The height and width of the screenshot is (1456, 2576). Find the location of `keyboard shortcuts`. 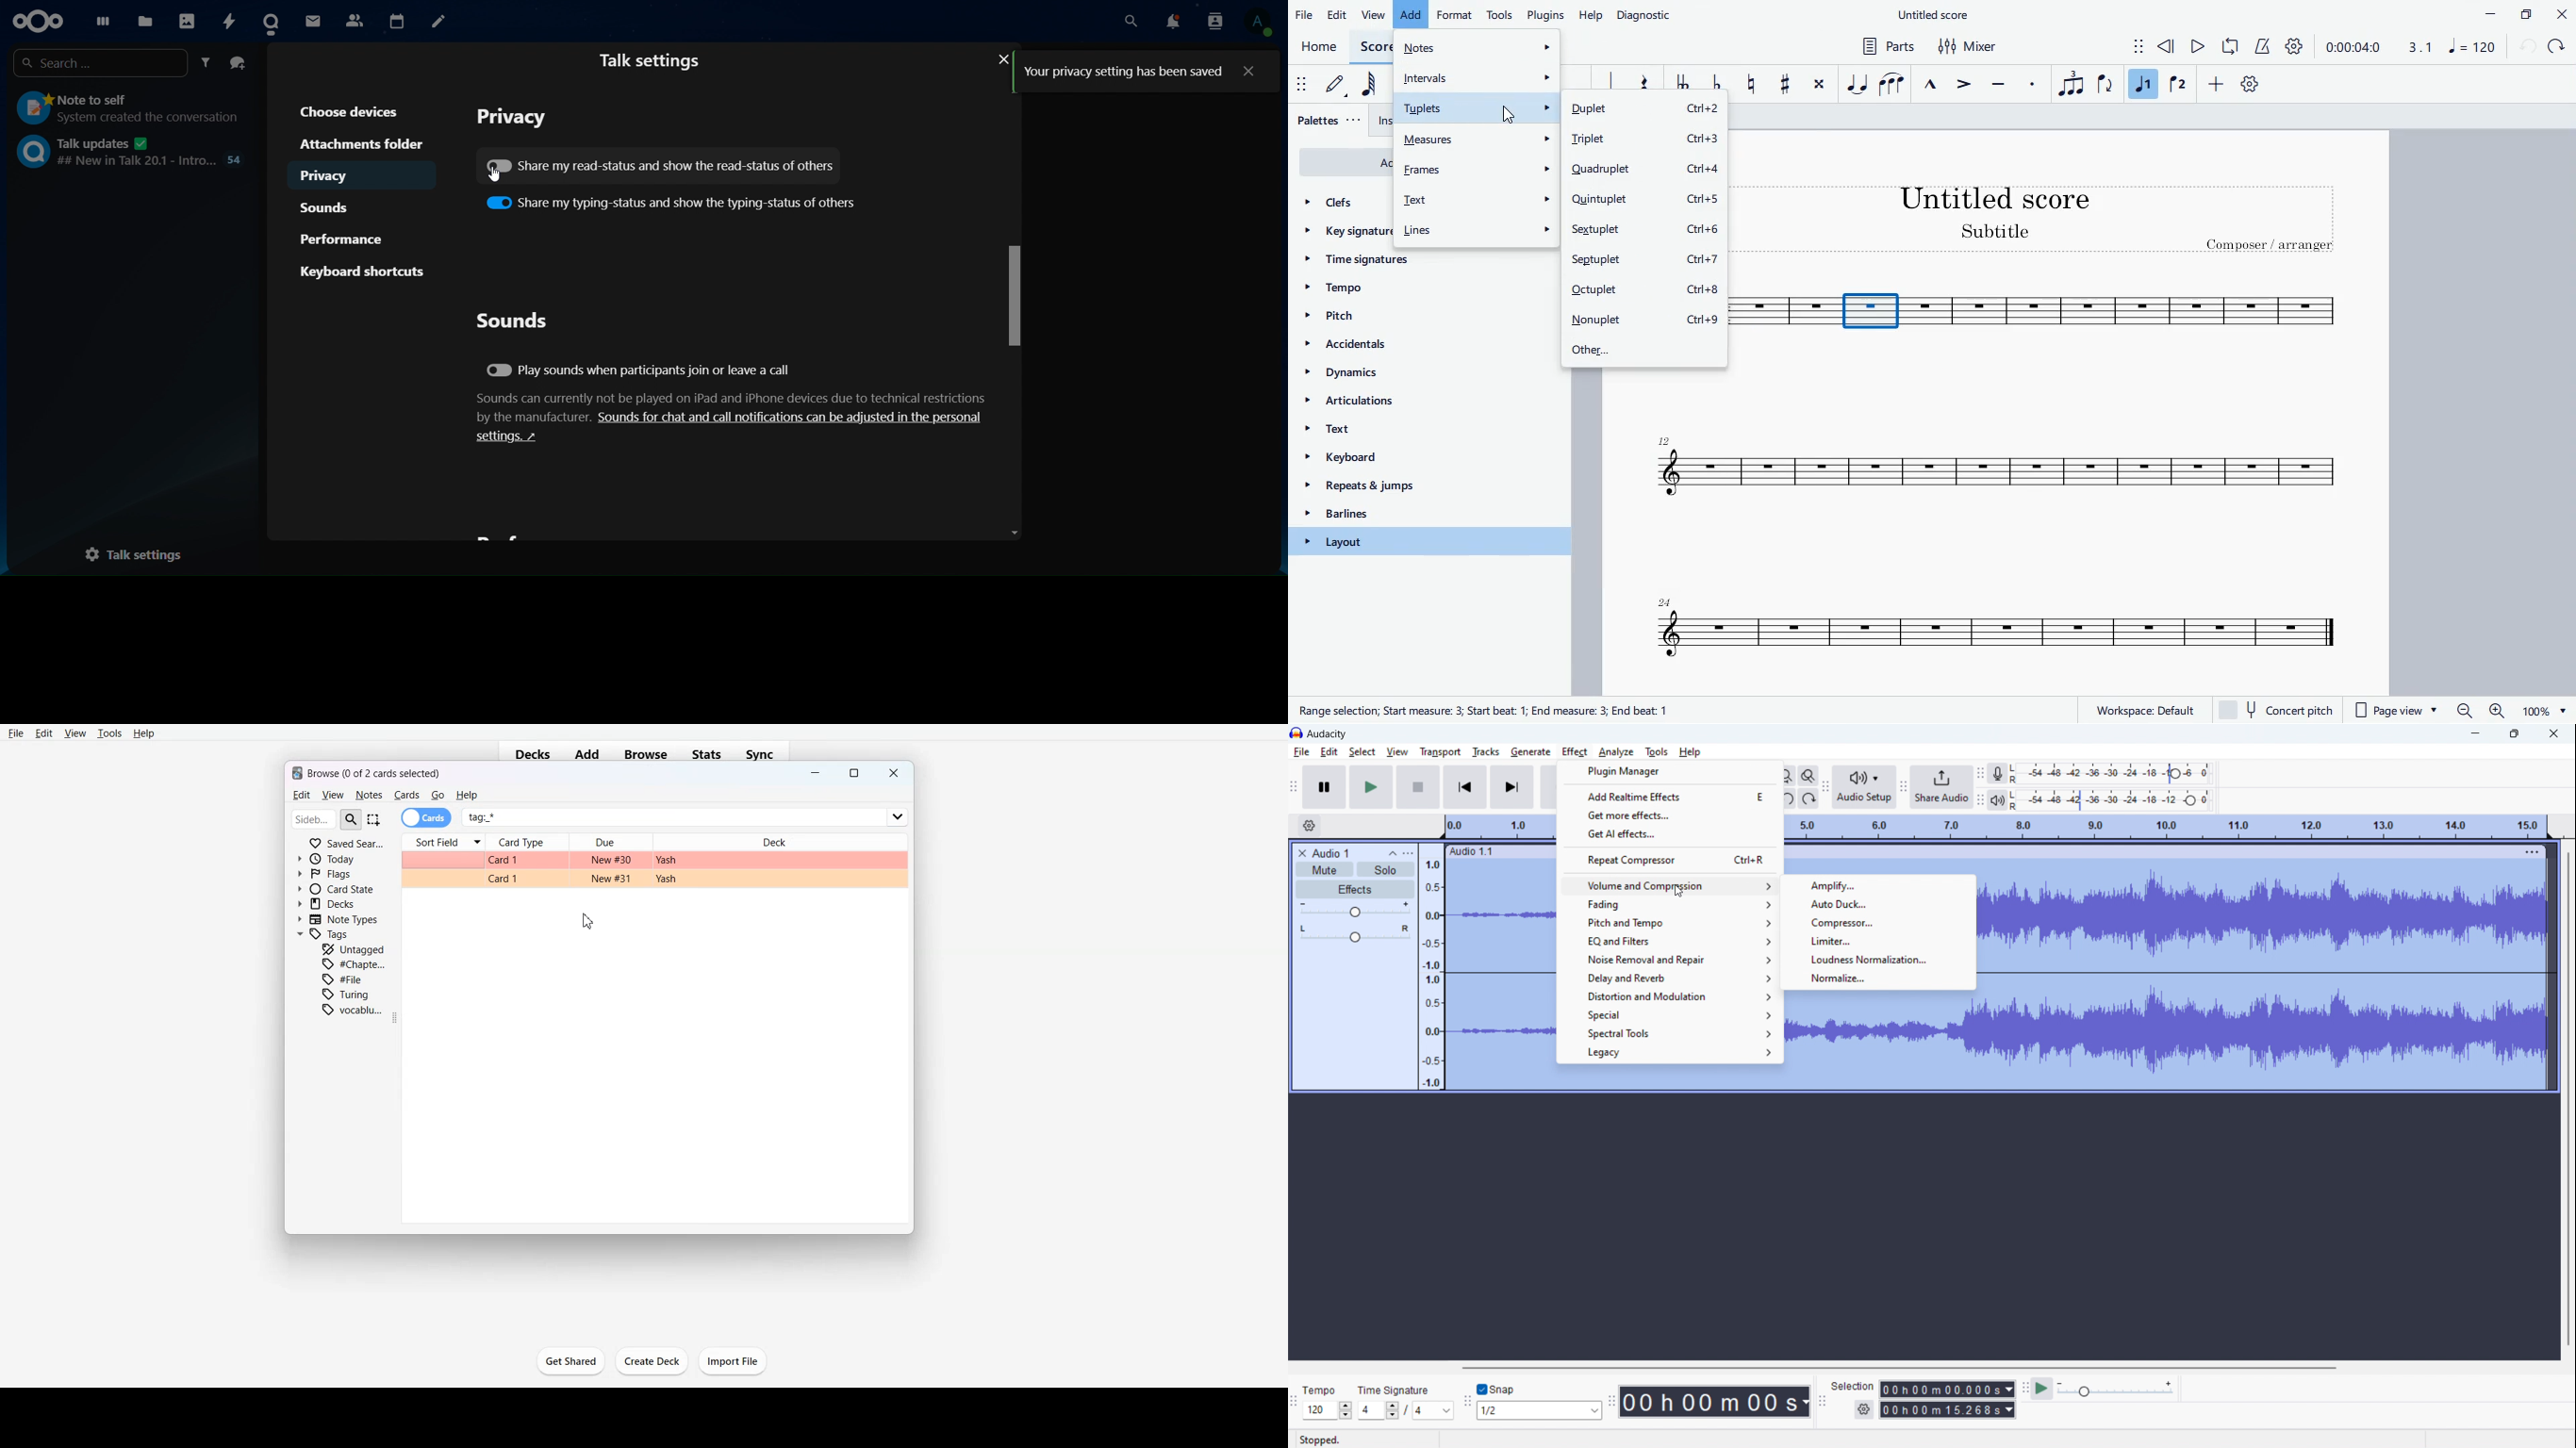

keyboard shortcuts is located at coordinates (363, 272).